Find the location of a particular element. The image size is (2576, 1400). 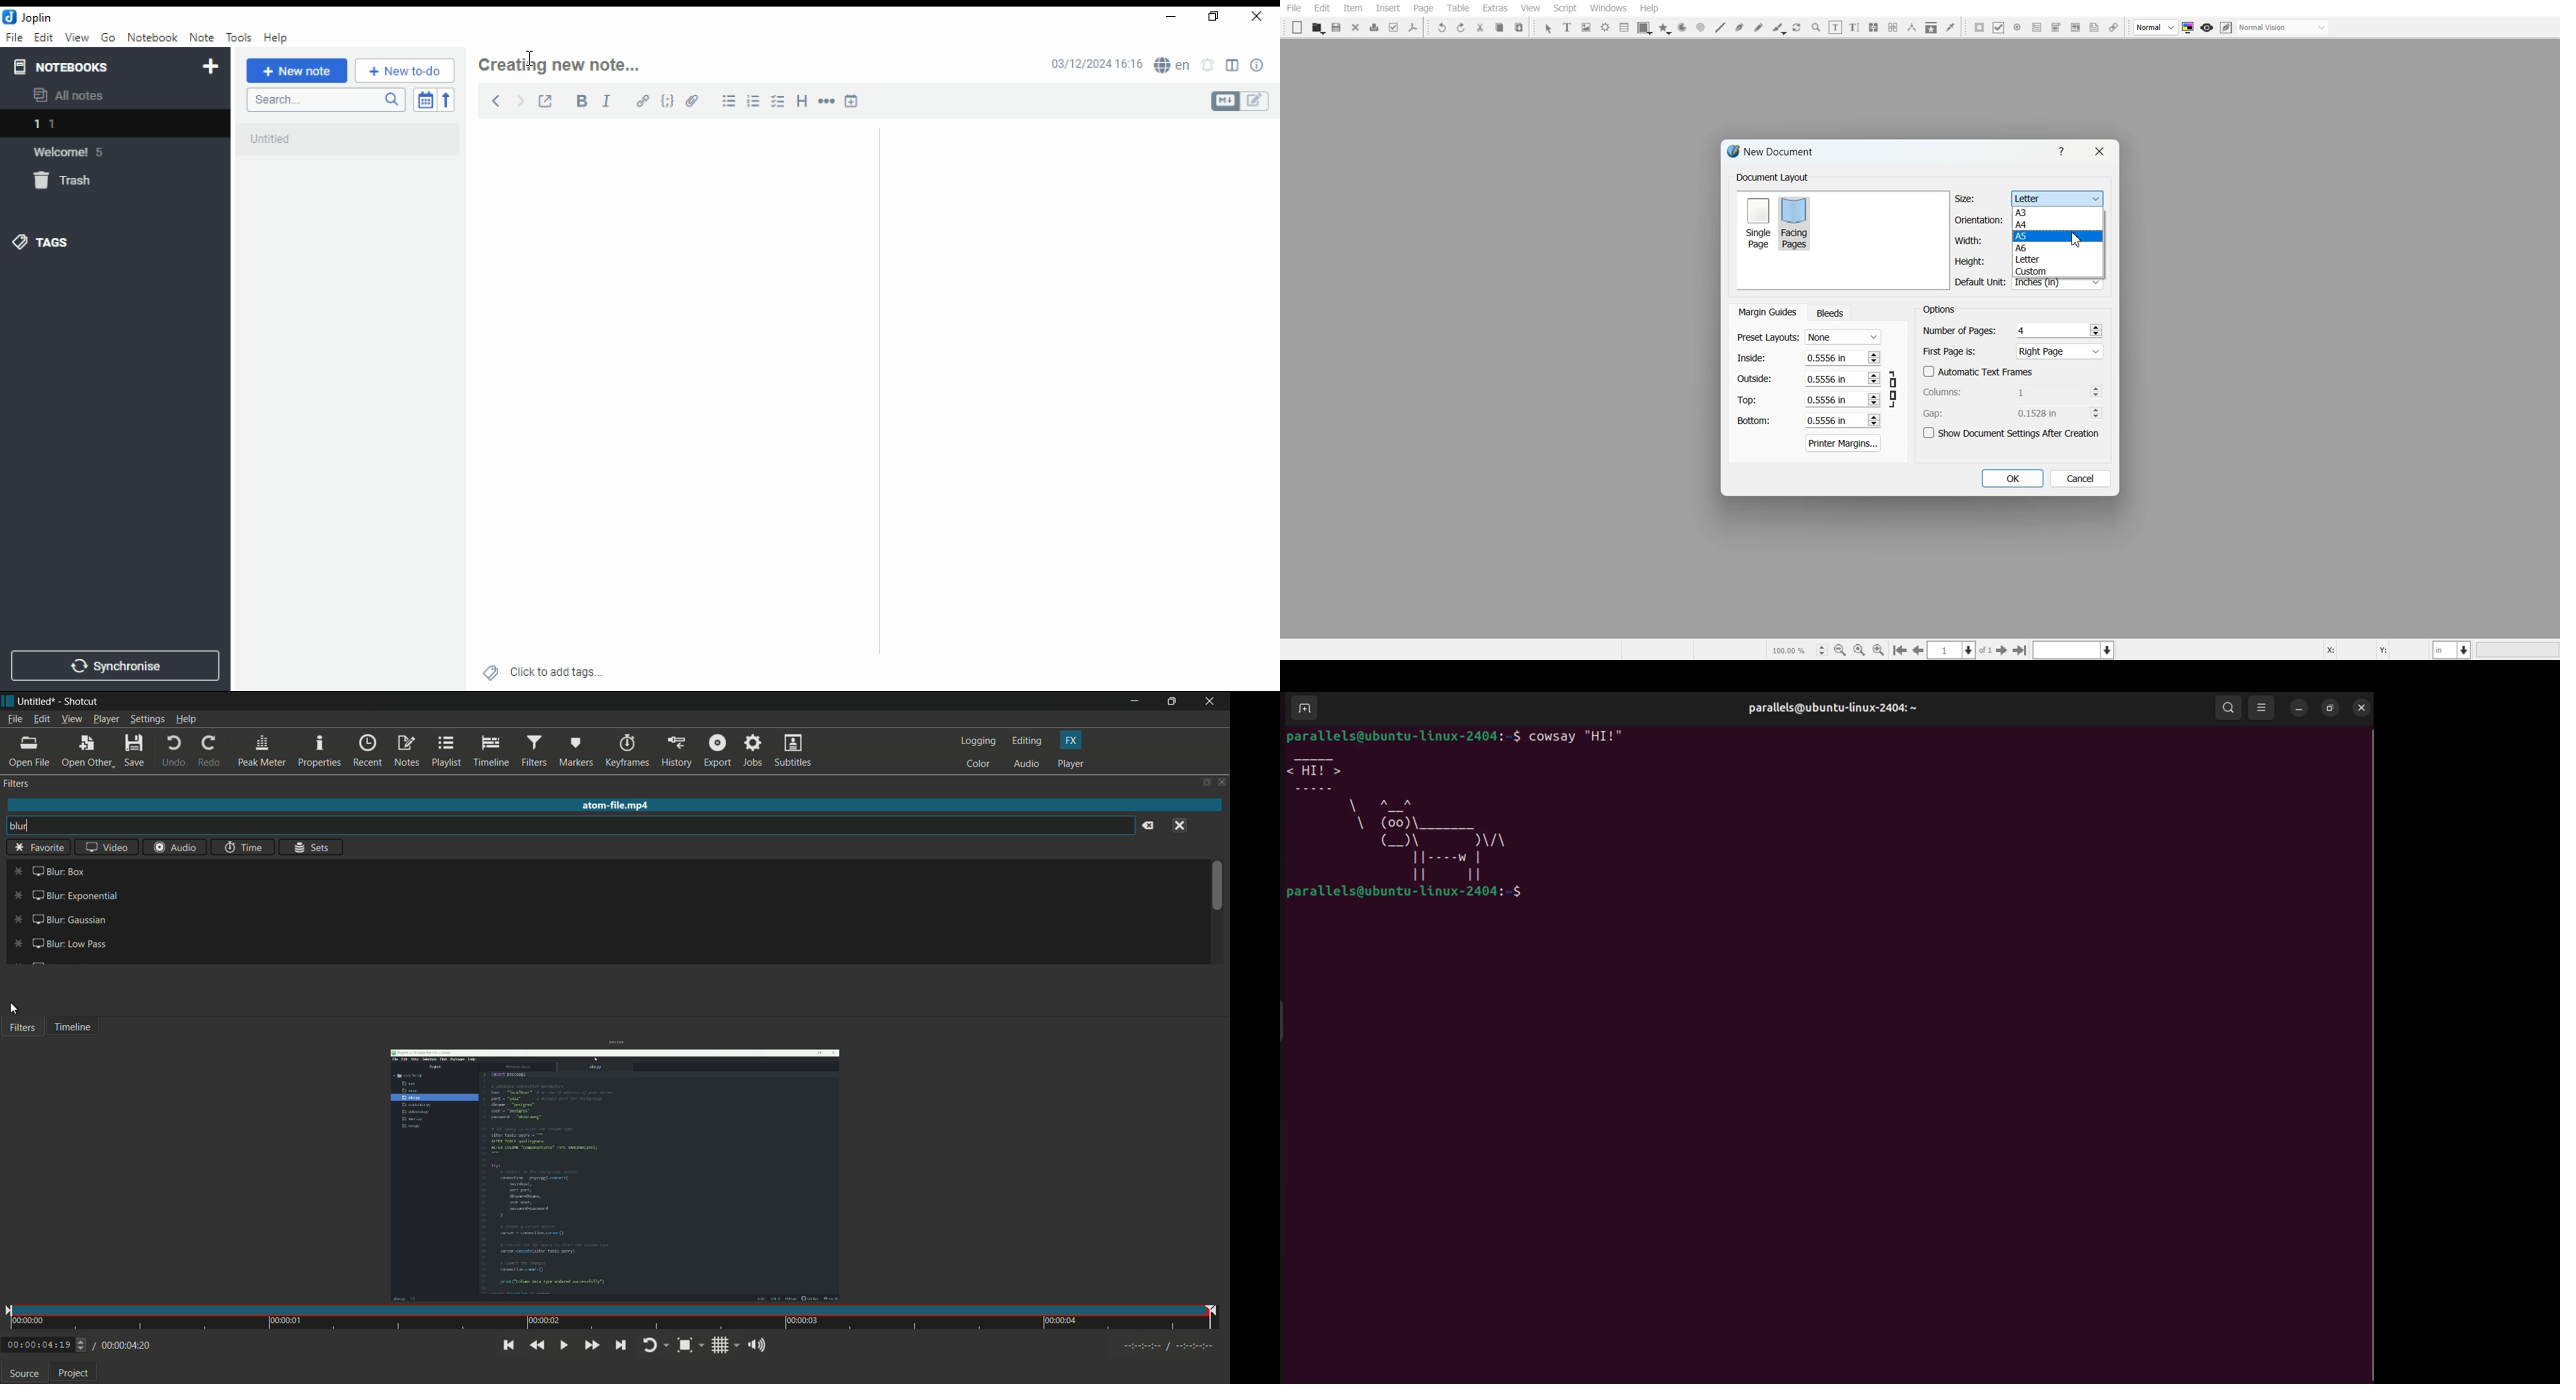

restore is located at coordinates (1216, 17).